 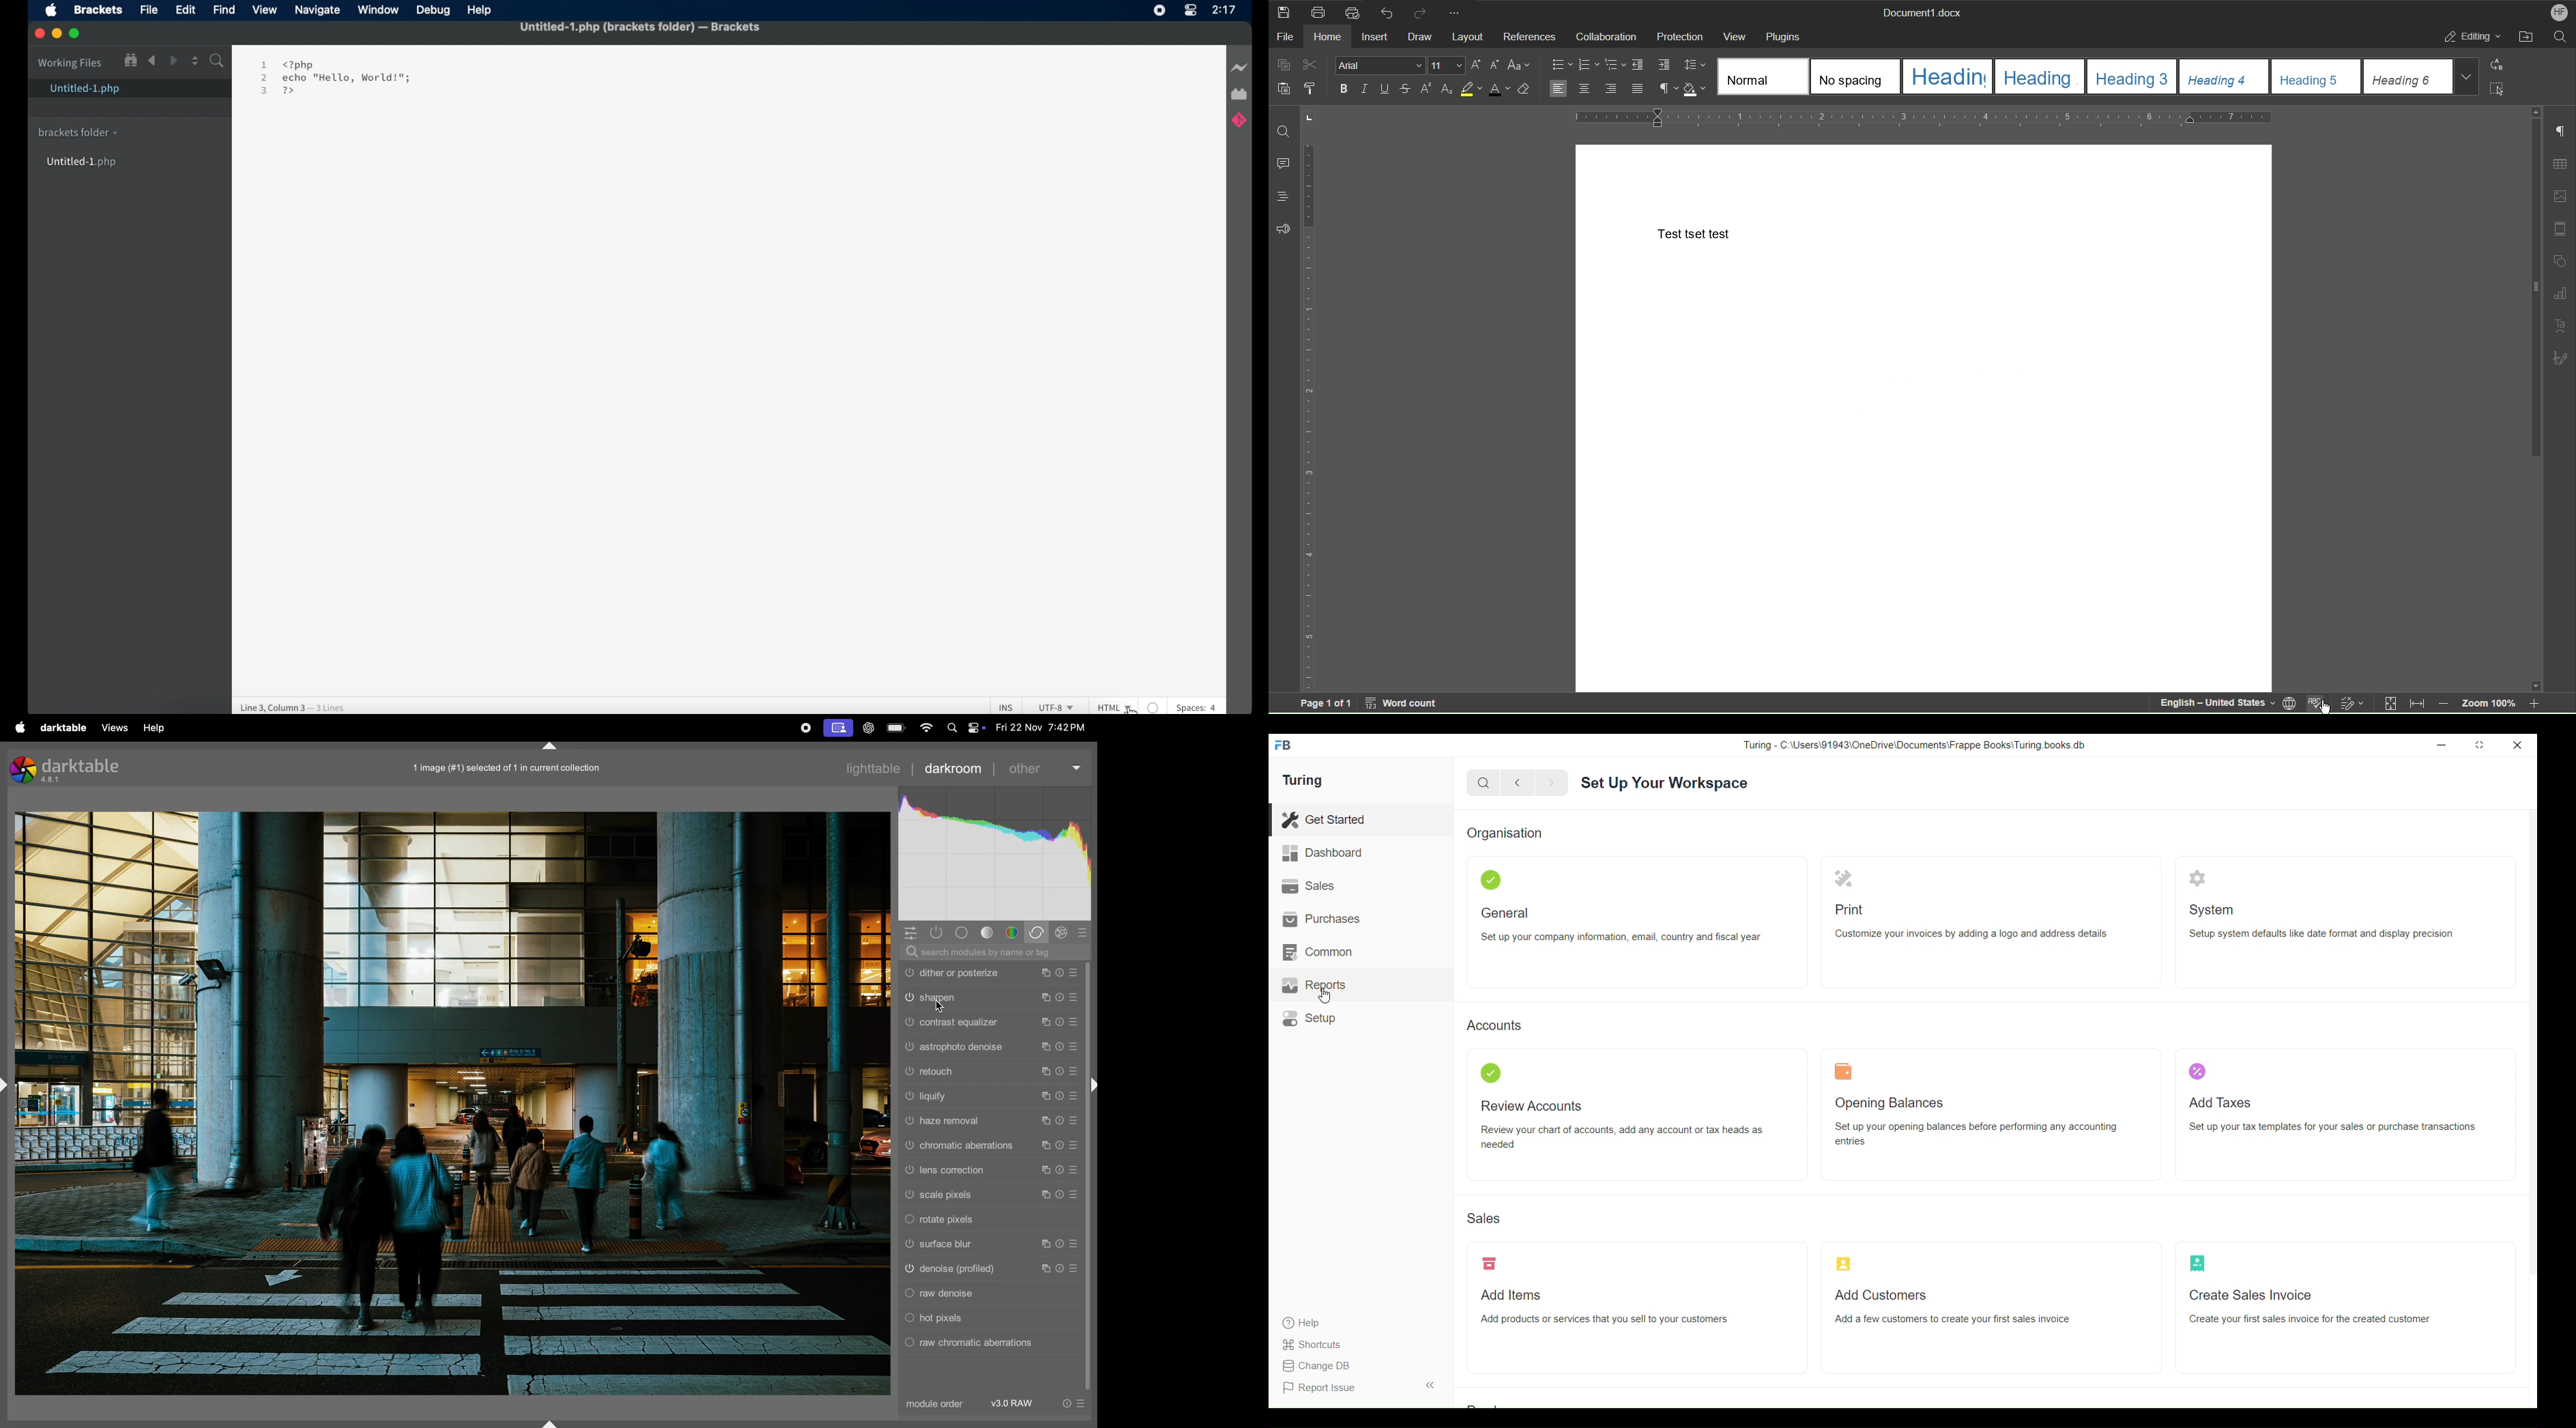 What do you see at coordinates (1360, 887) in the screenshot?
I see `Sales` at bounding box center [1360, 887].